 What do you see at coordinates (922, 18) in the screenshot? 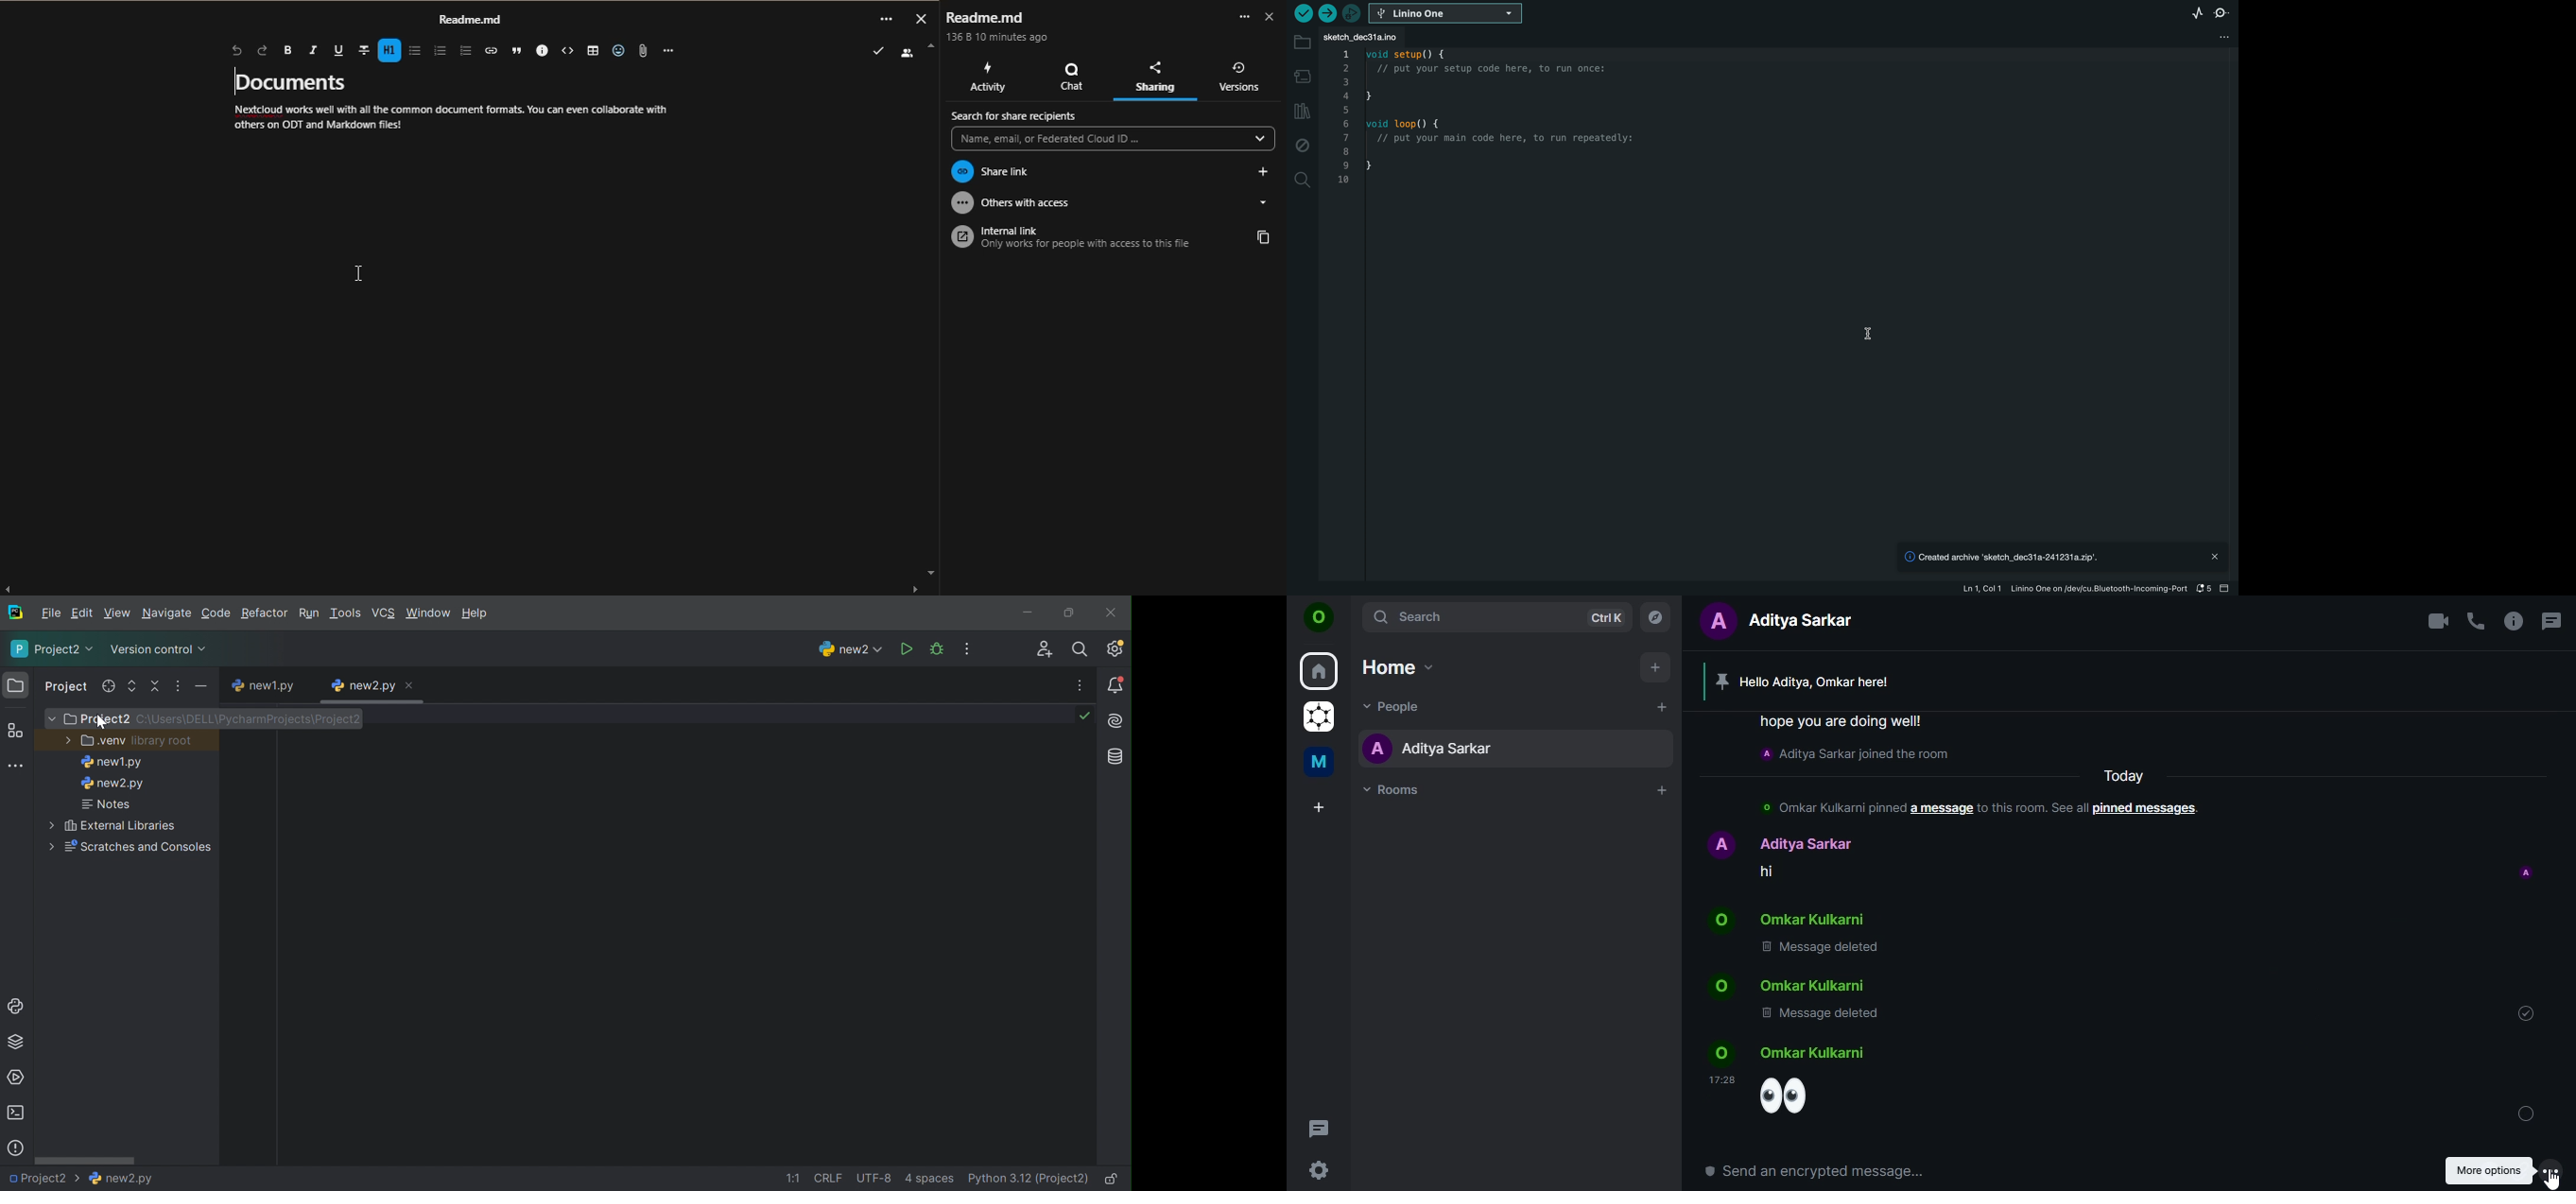
I see `close` at bounding box center [922, 18].